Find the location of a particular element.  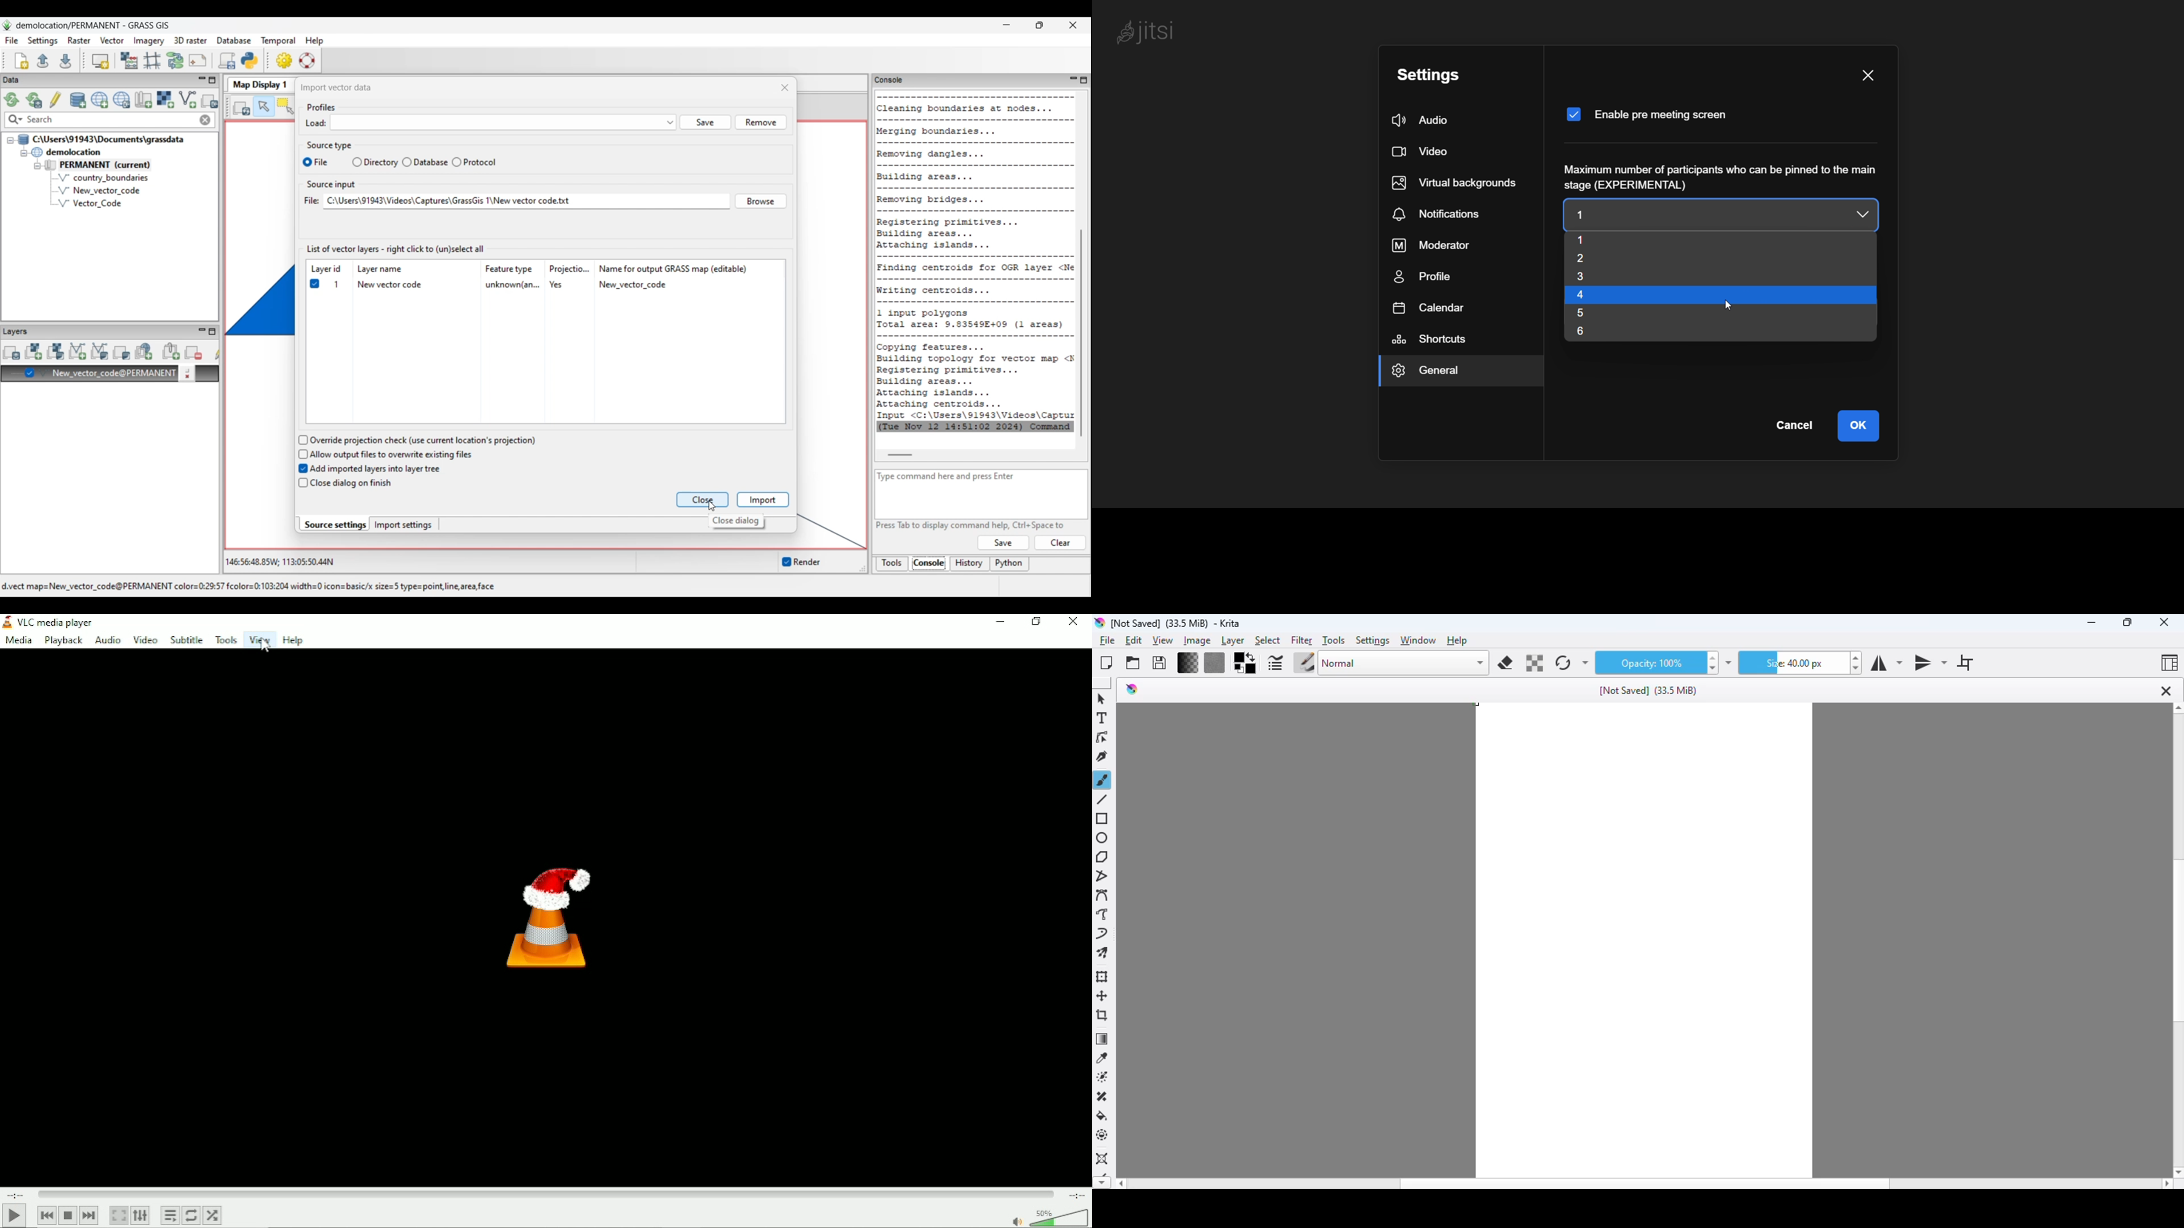

move a layer is located at coordinates (1103, 996).